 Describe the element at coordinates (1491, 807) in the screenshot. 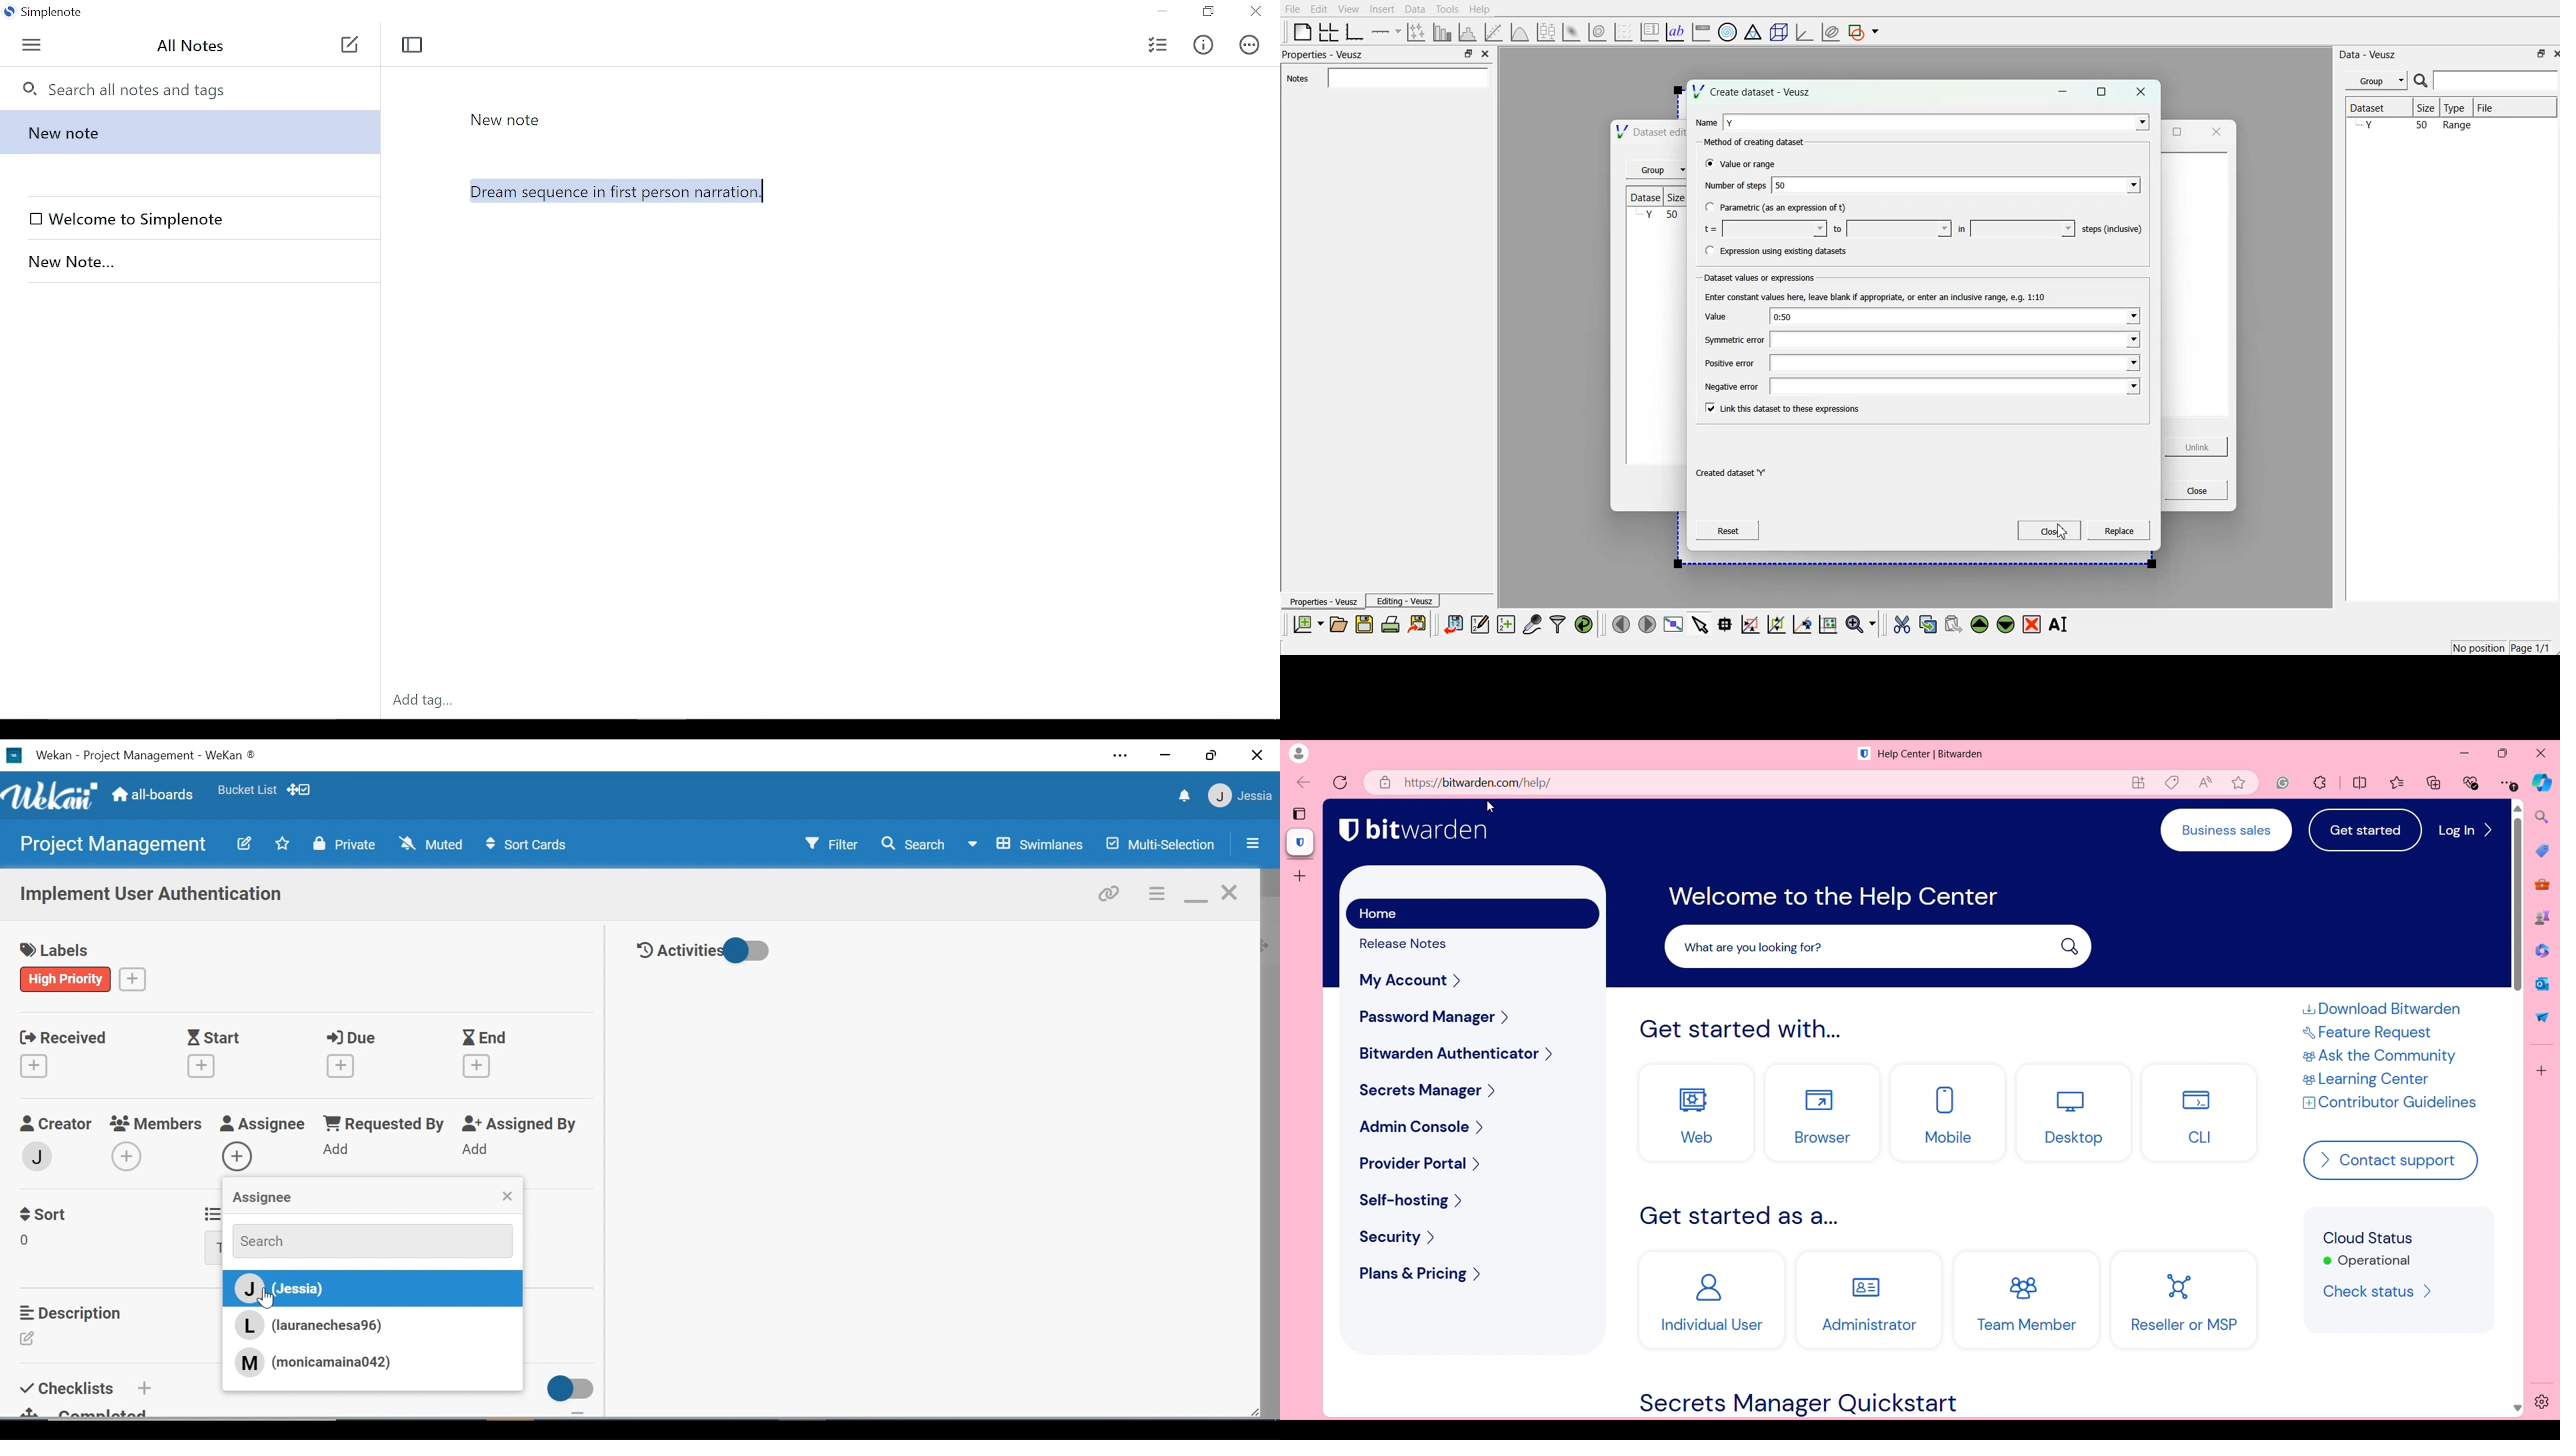

I see `Cursor` at that location.